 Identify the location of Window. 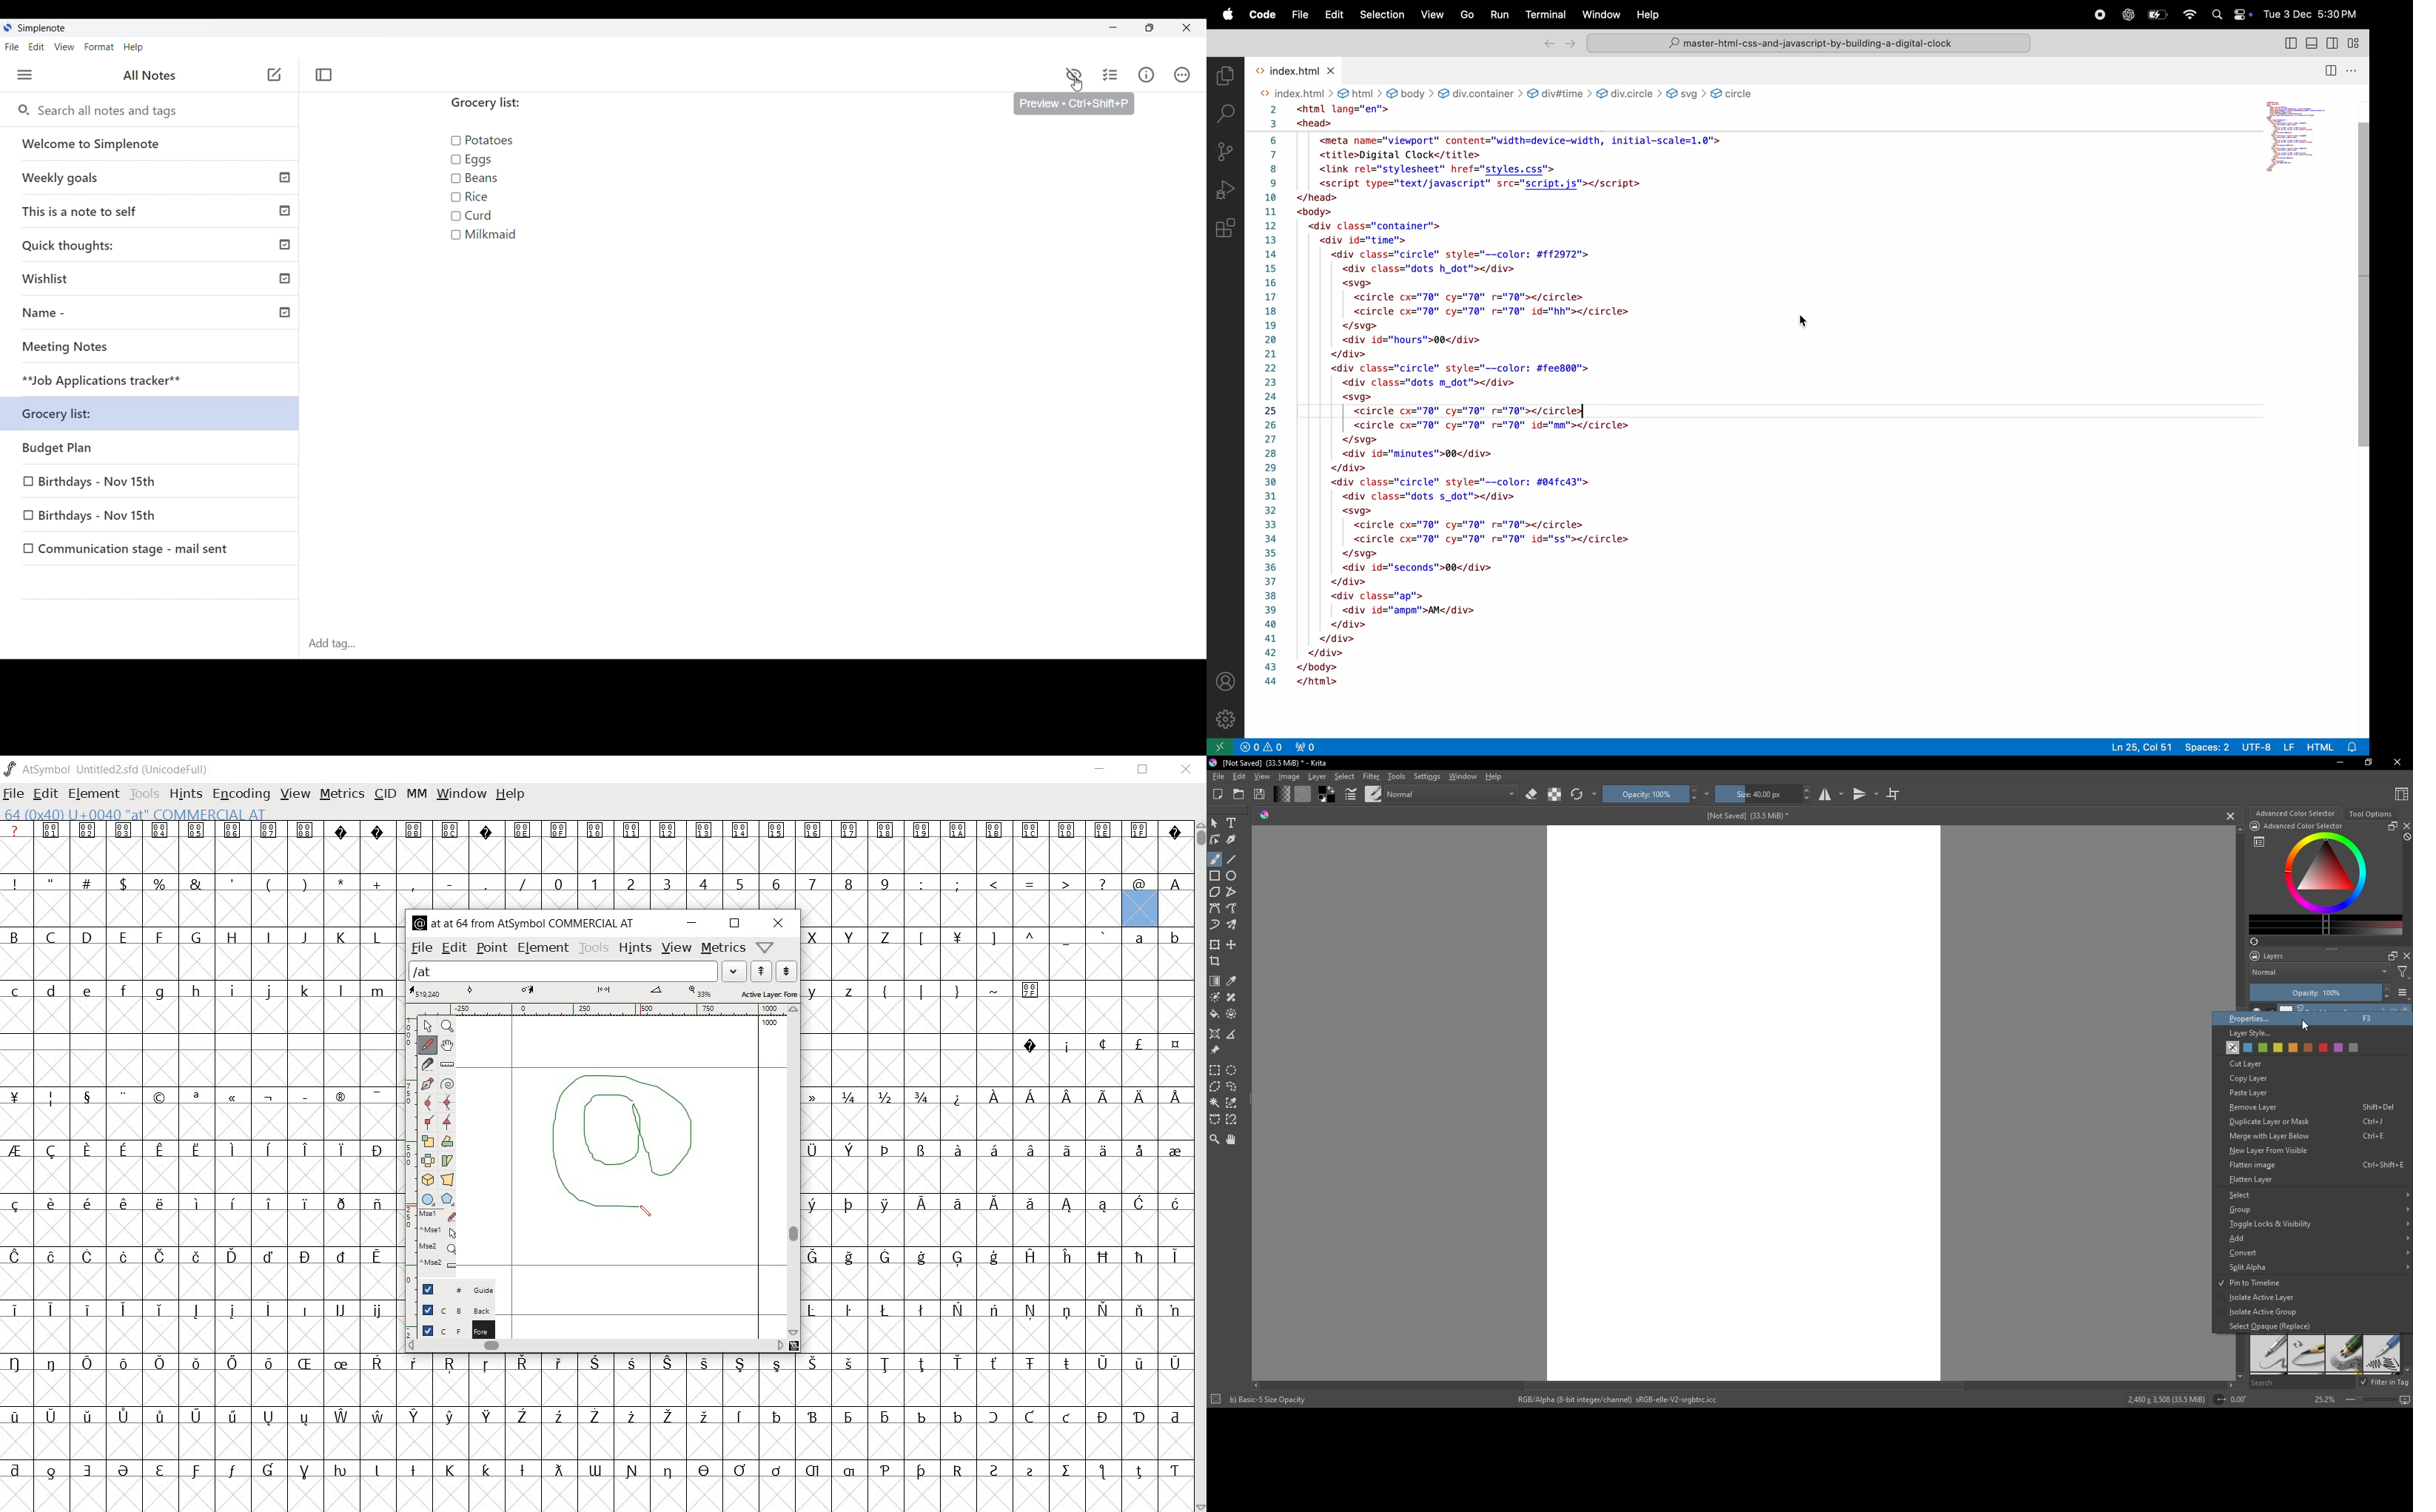
(1461, 776).